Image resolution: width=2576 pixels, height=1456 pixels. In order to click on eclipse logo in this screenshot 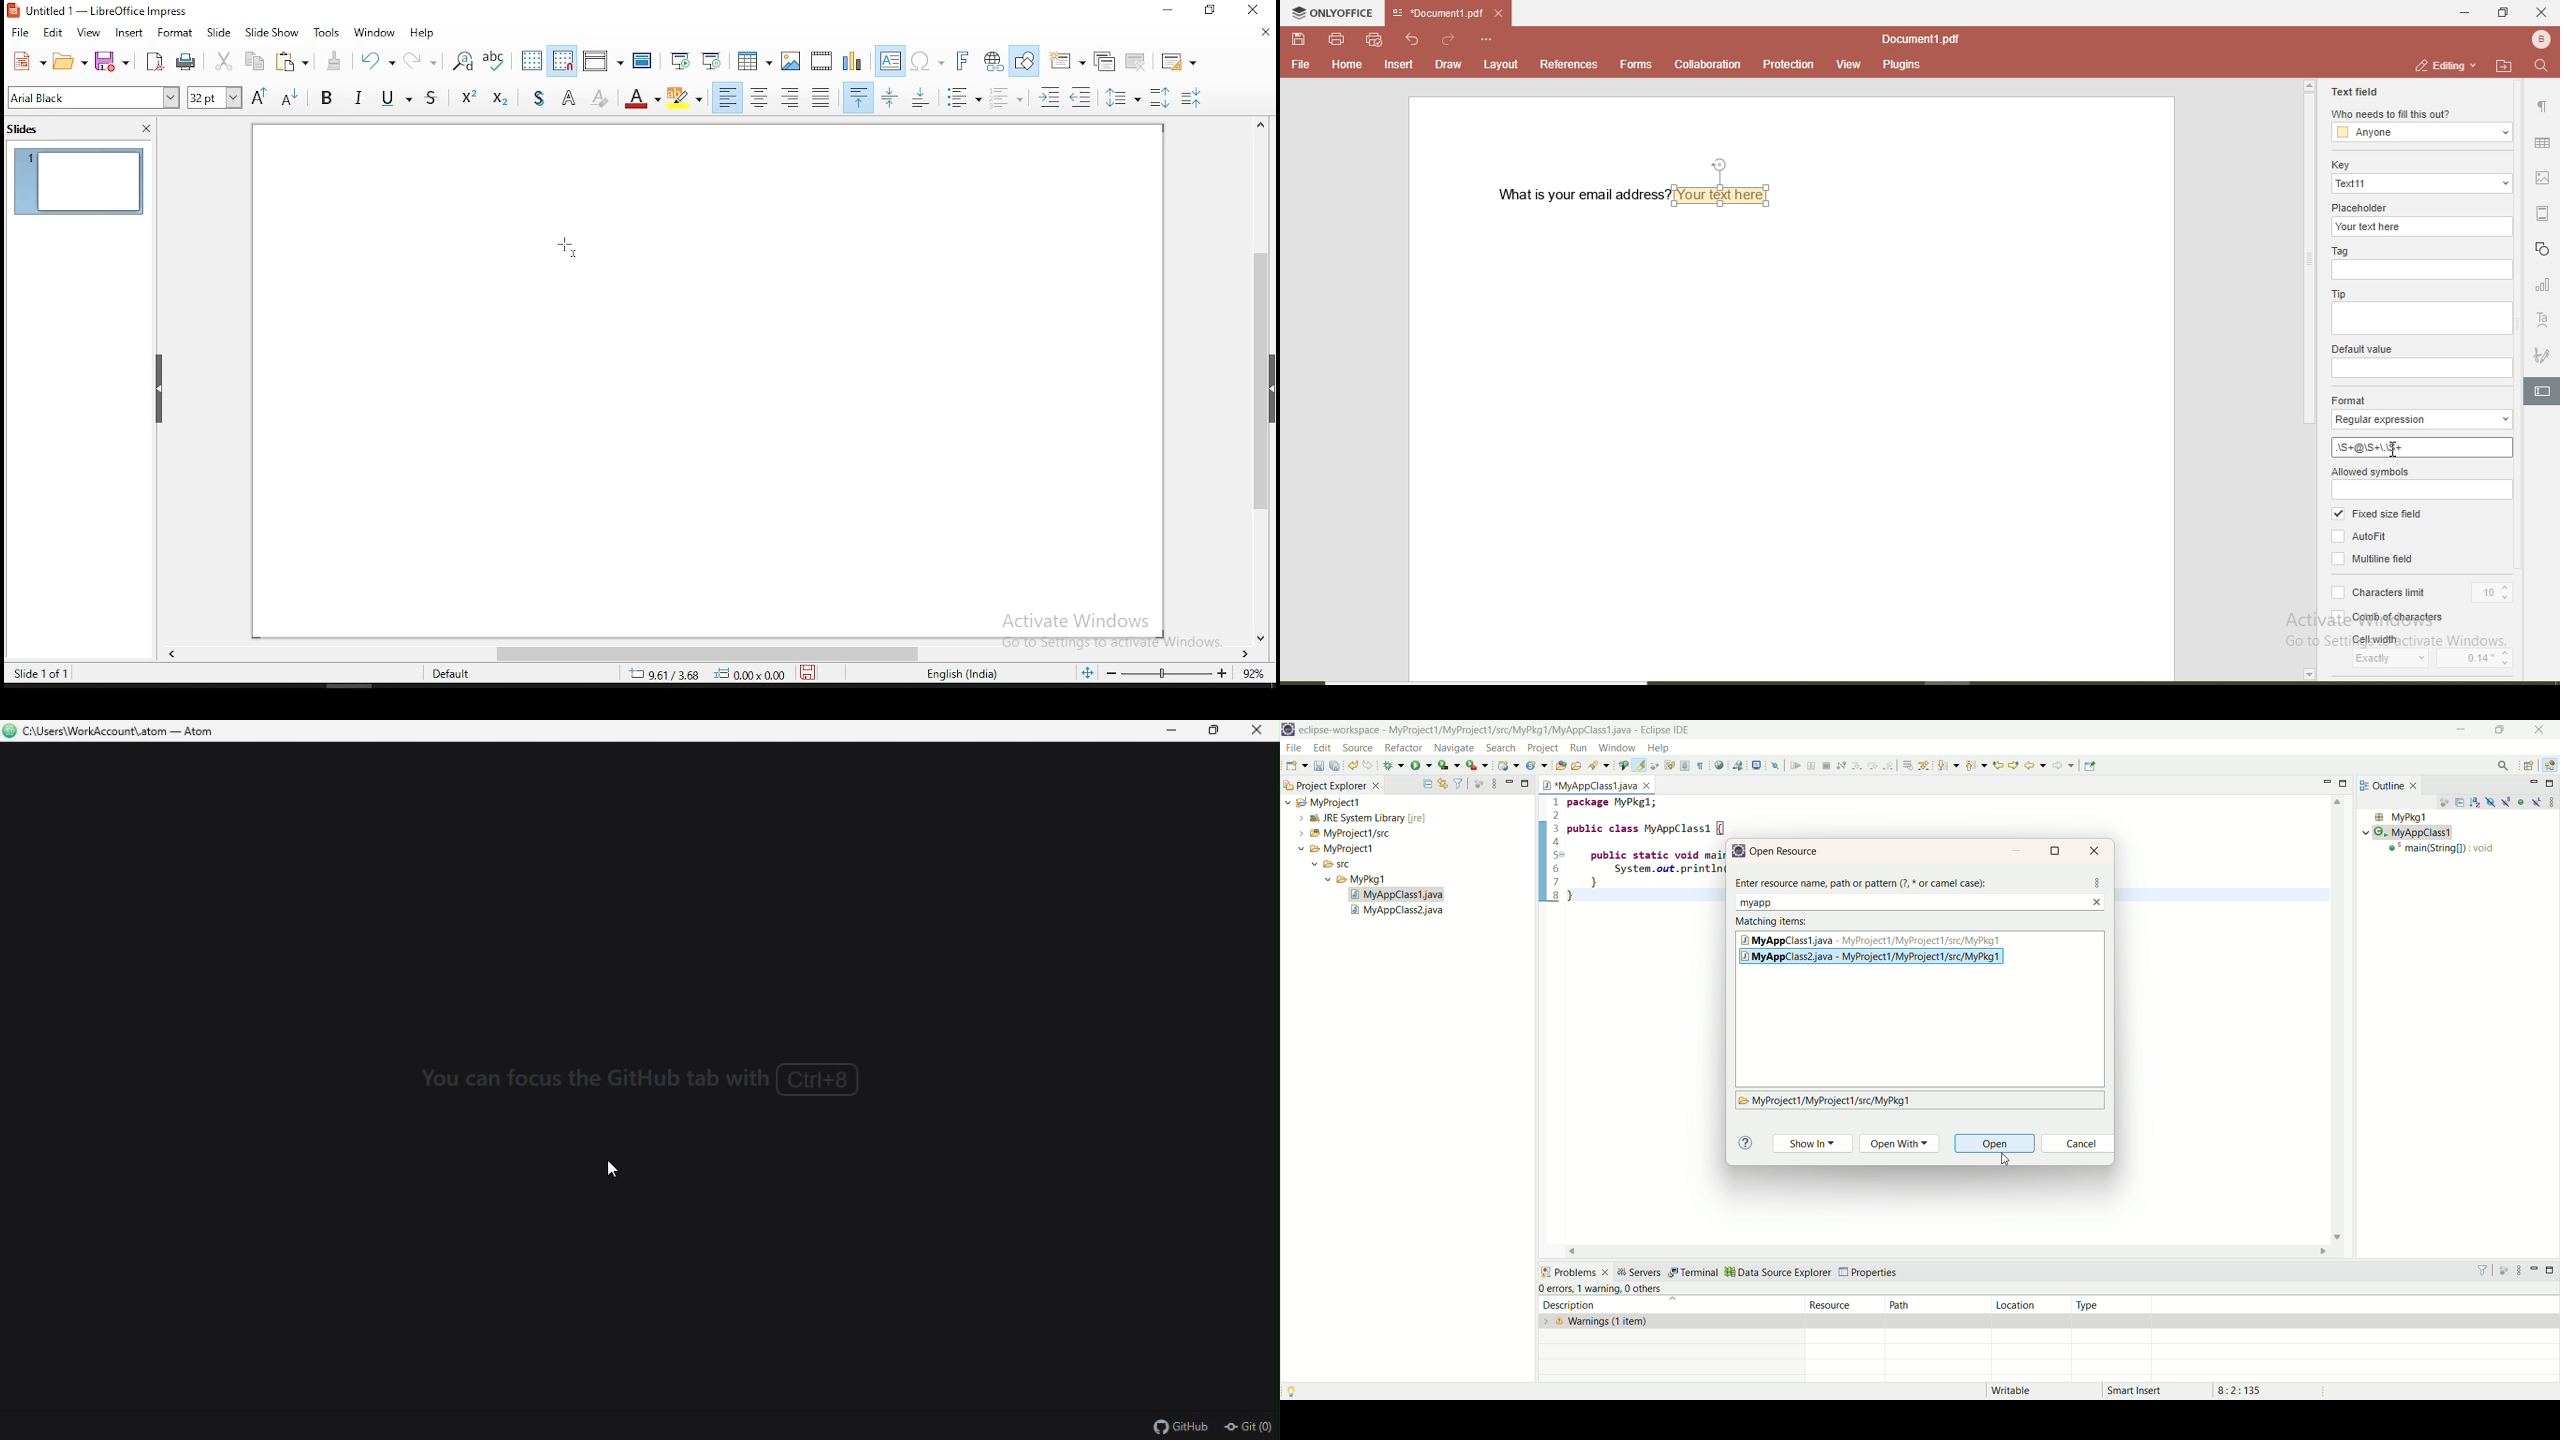, I will do `click(1738, 851)`.